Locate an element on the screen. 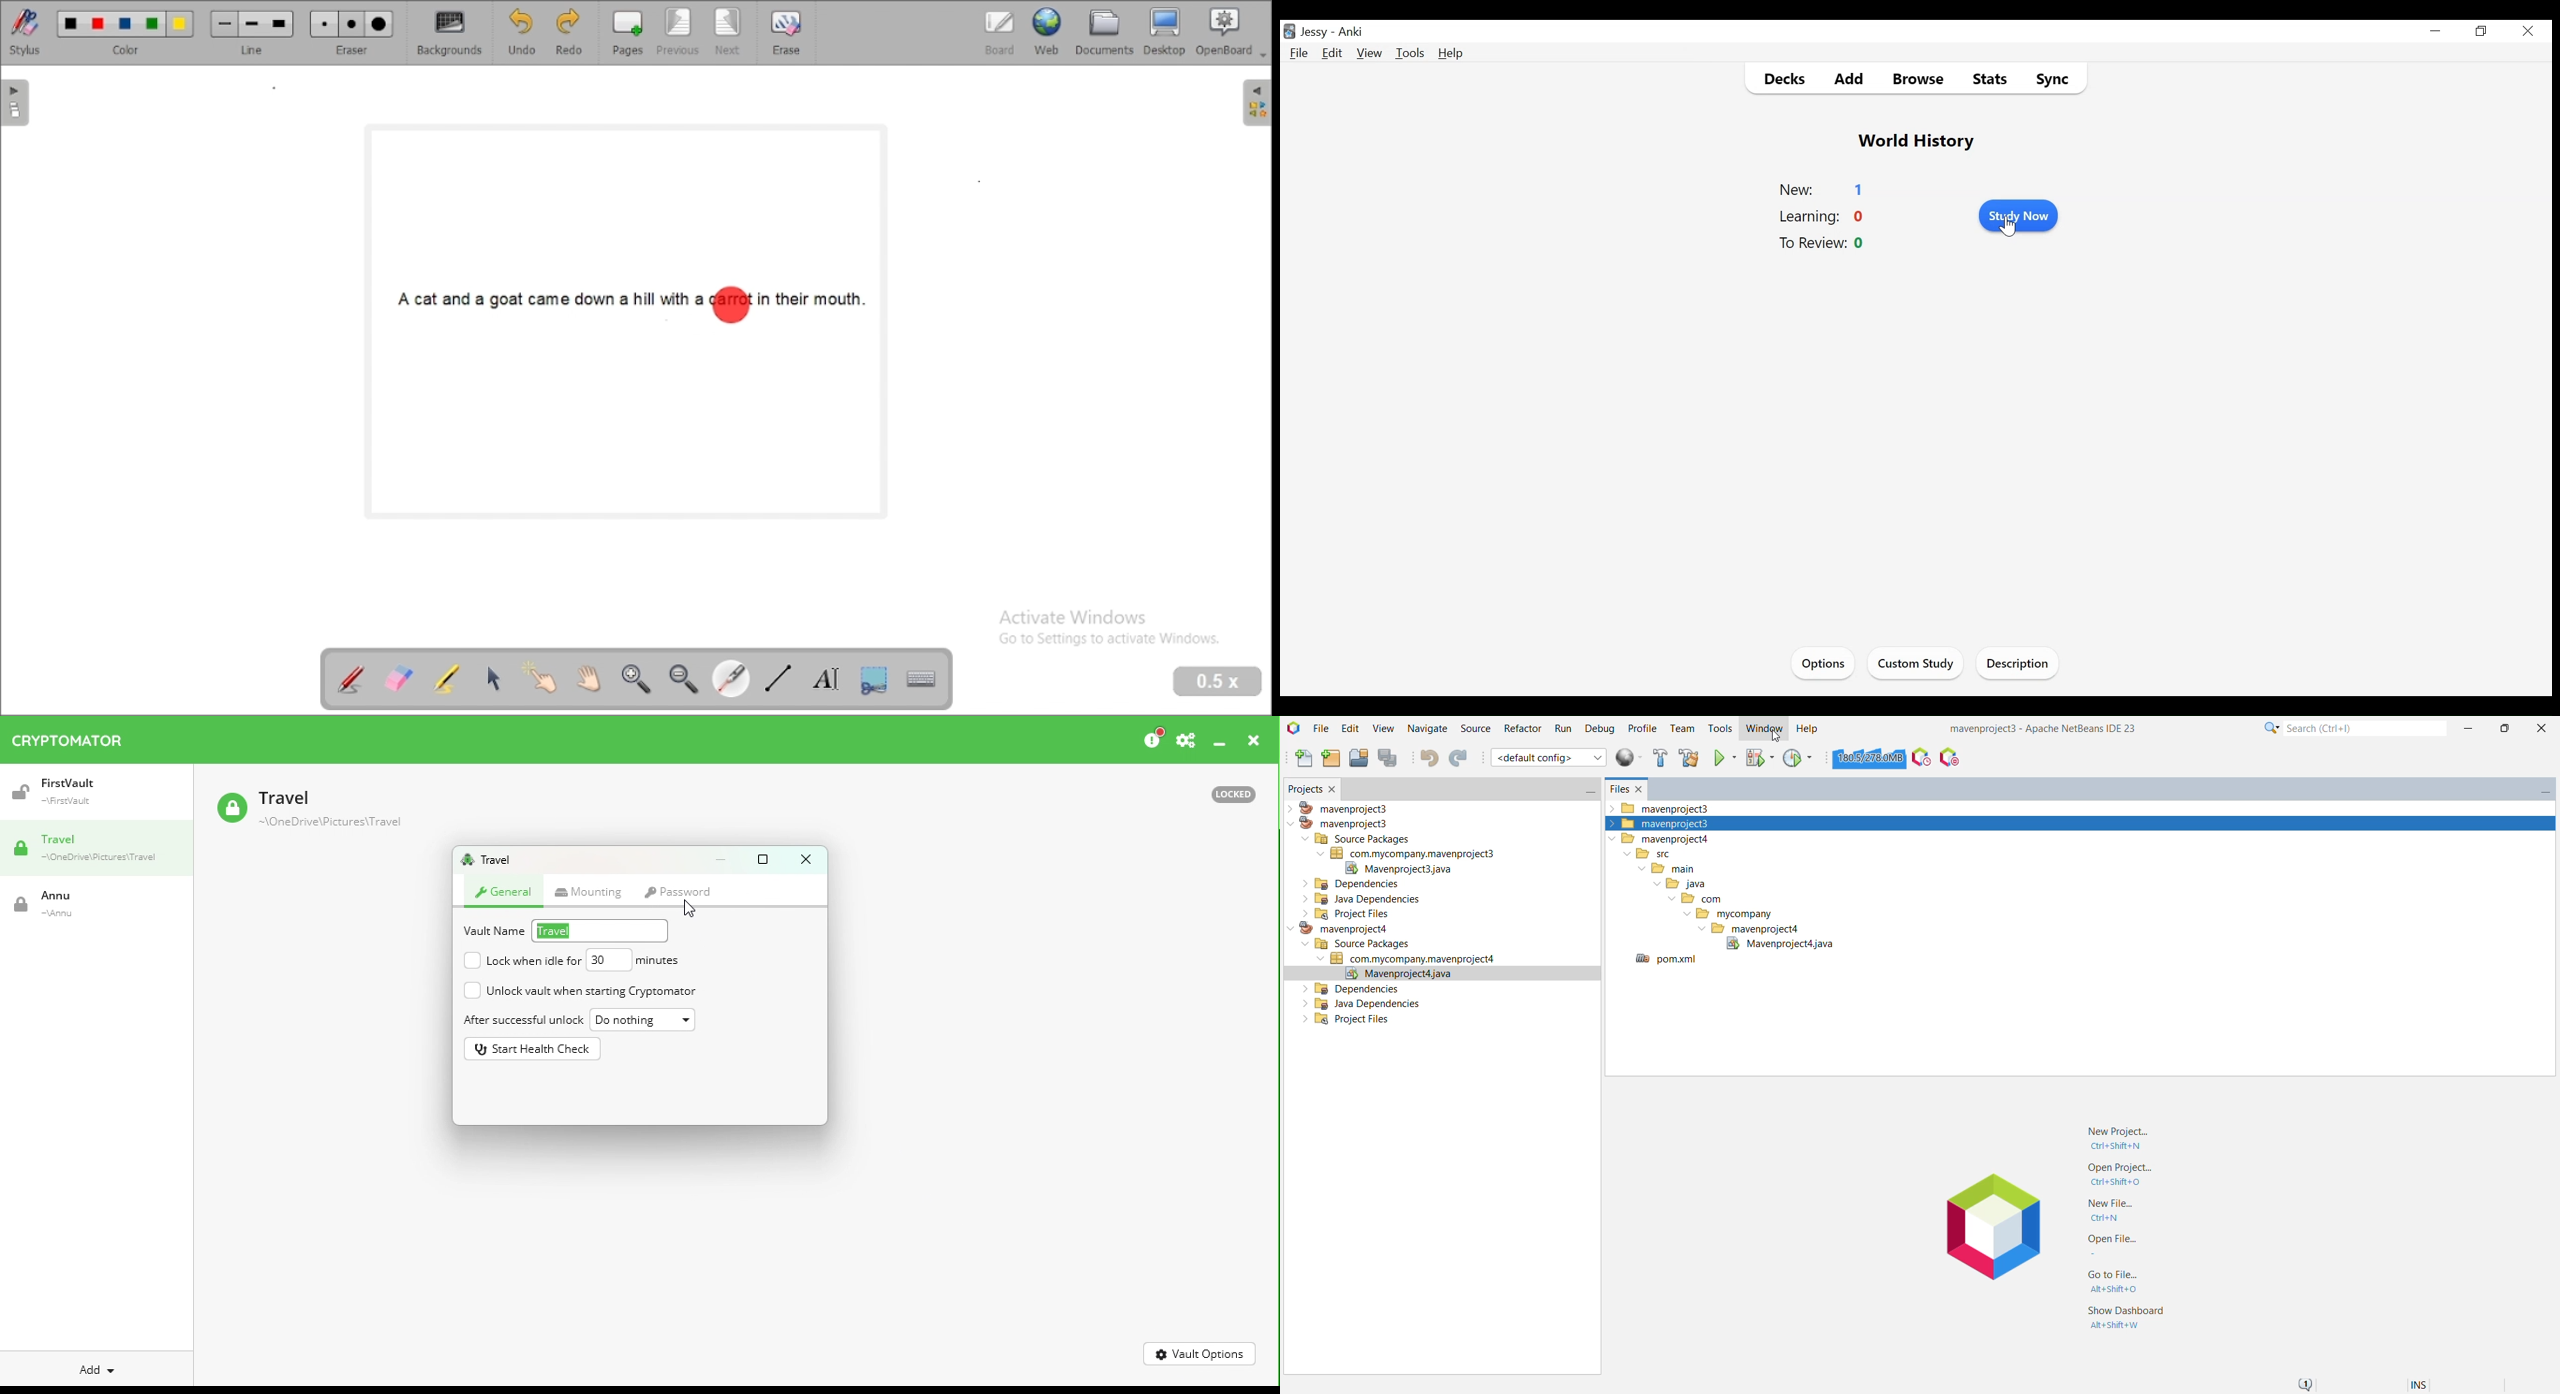 The width and height of the screenshot is (2576, 1400). Description  is located at coordinates (2019, 663).